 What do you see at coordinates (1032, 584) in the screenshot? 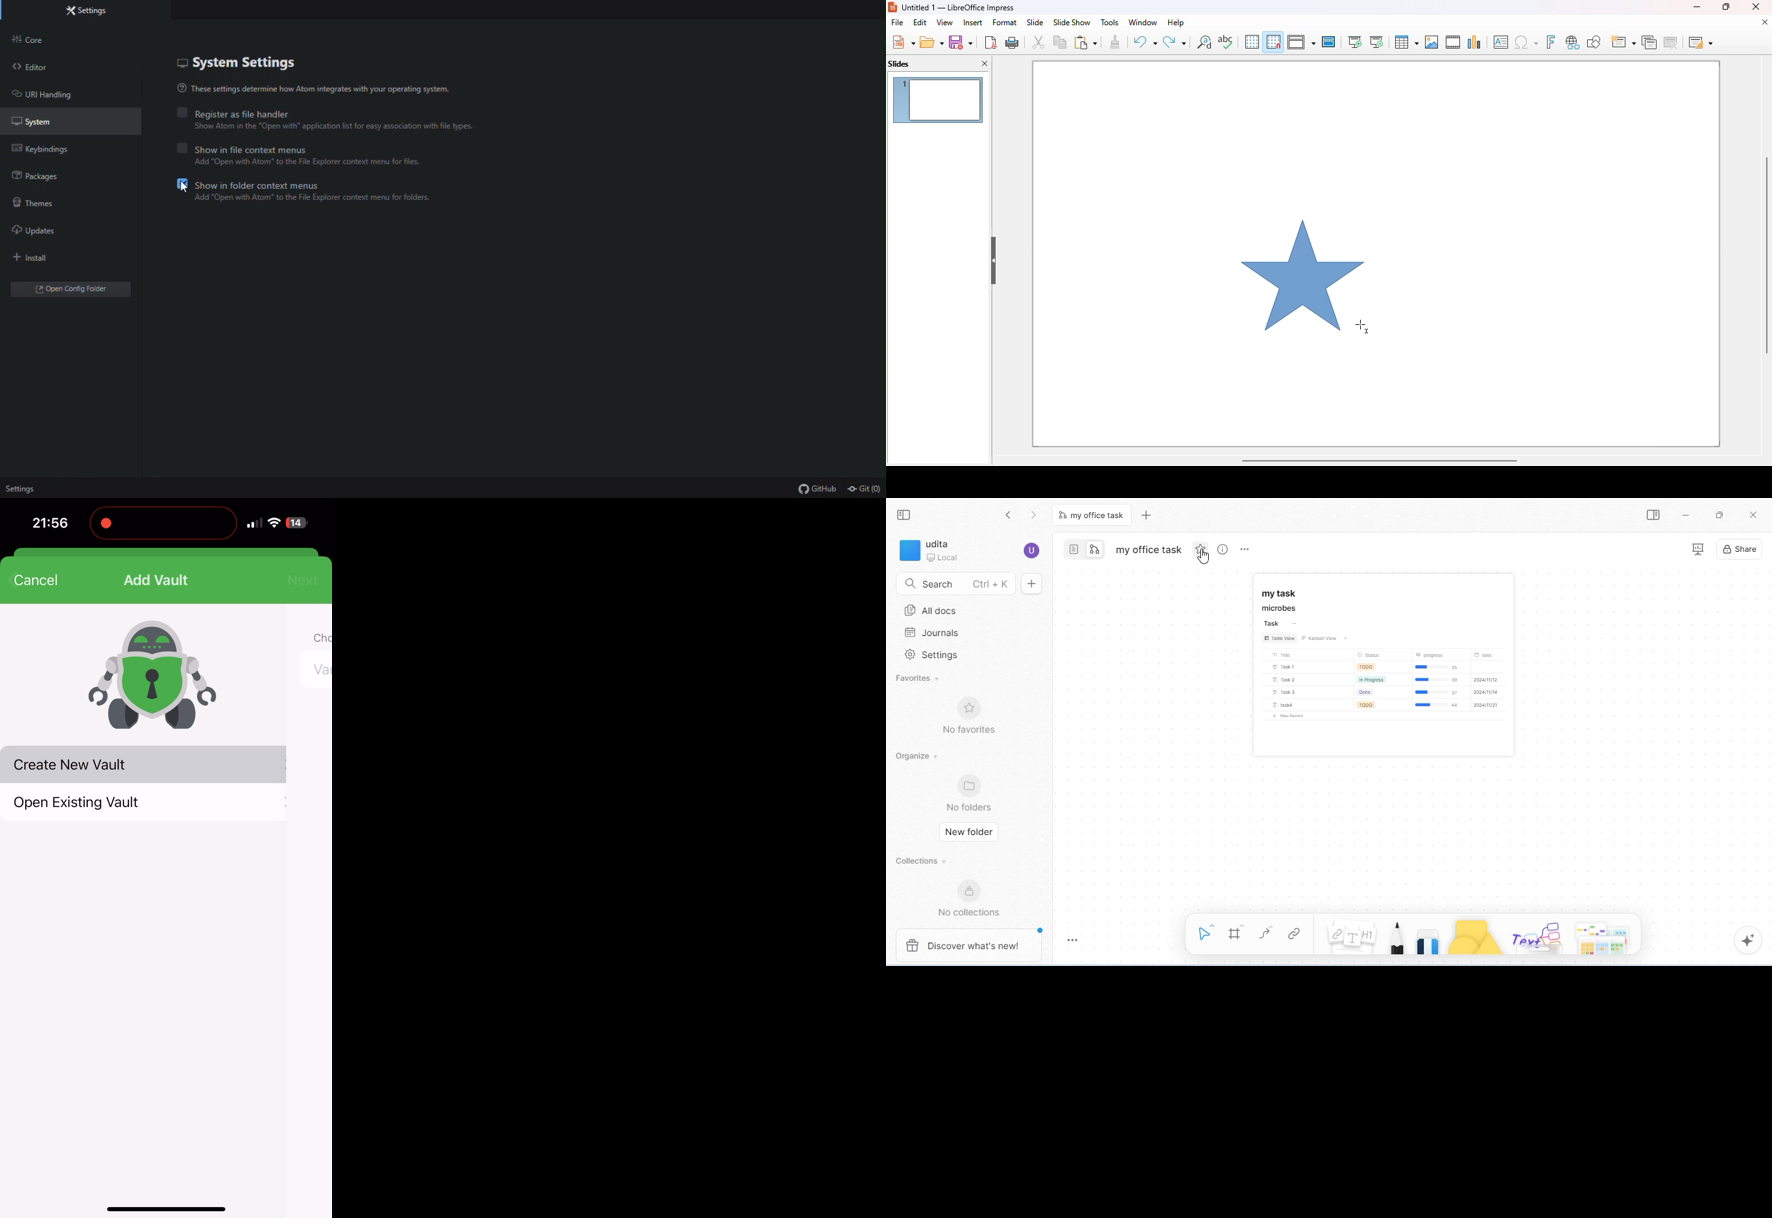
I see `new doc` at bounding box center [1032, 584].